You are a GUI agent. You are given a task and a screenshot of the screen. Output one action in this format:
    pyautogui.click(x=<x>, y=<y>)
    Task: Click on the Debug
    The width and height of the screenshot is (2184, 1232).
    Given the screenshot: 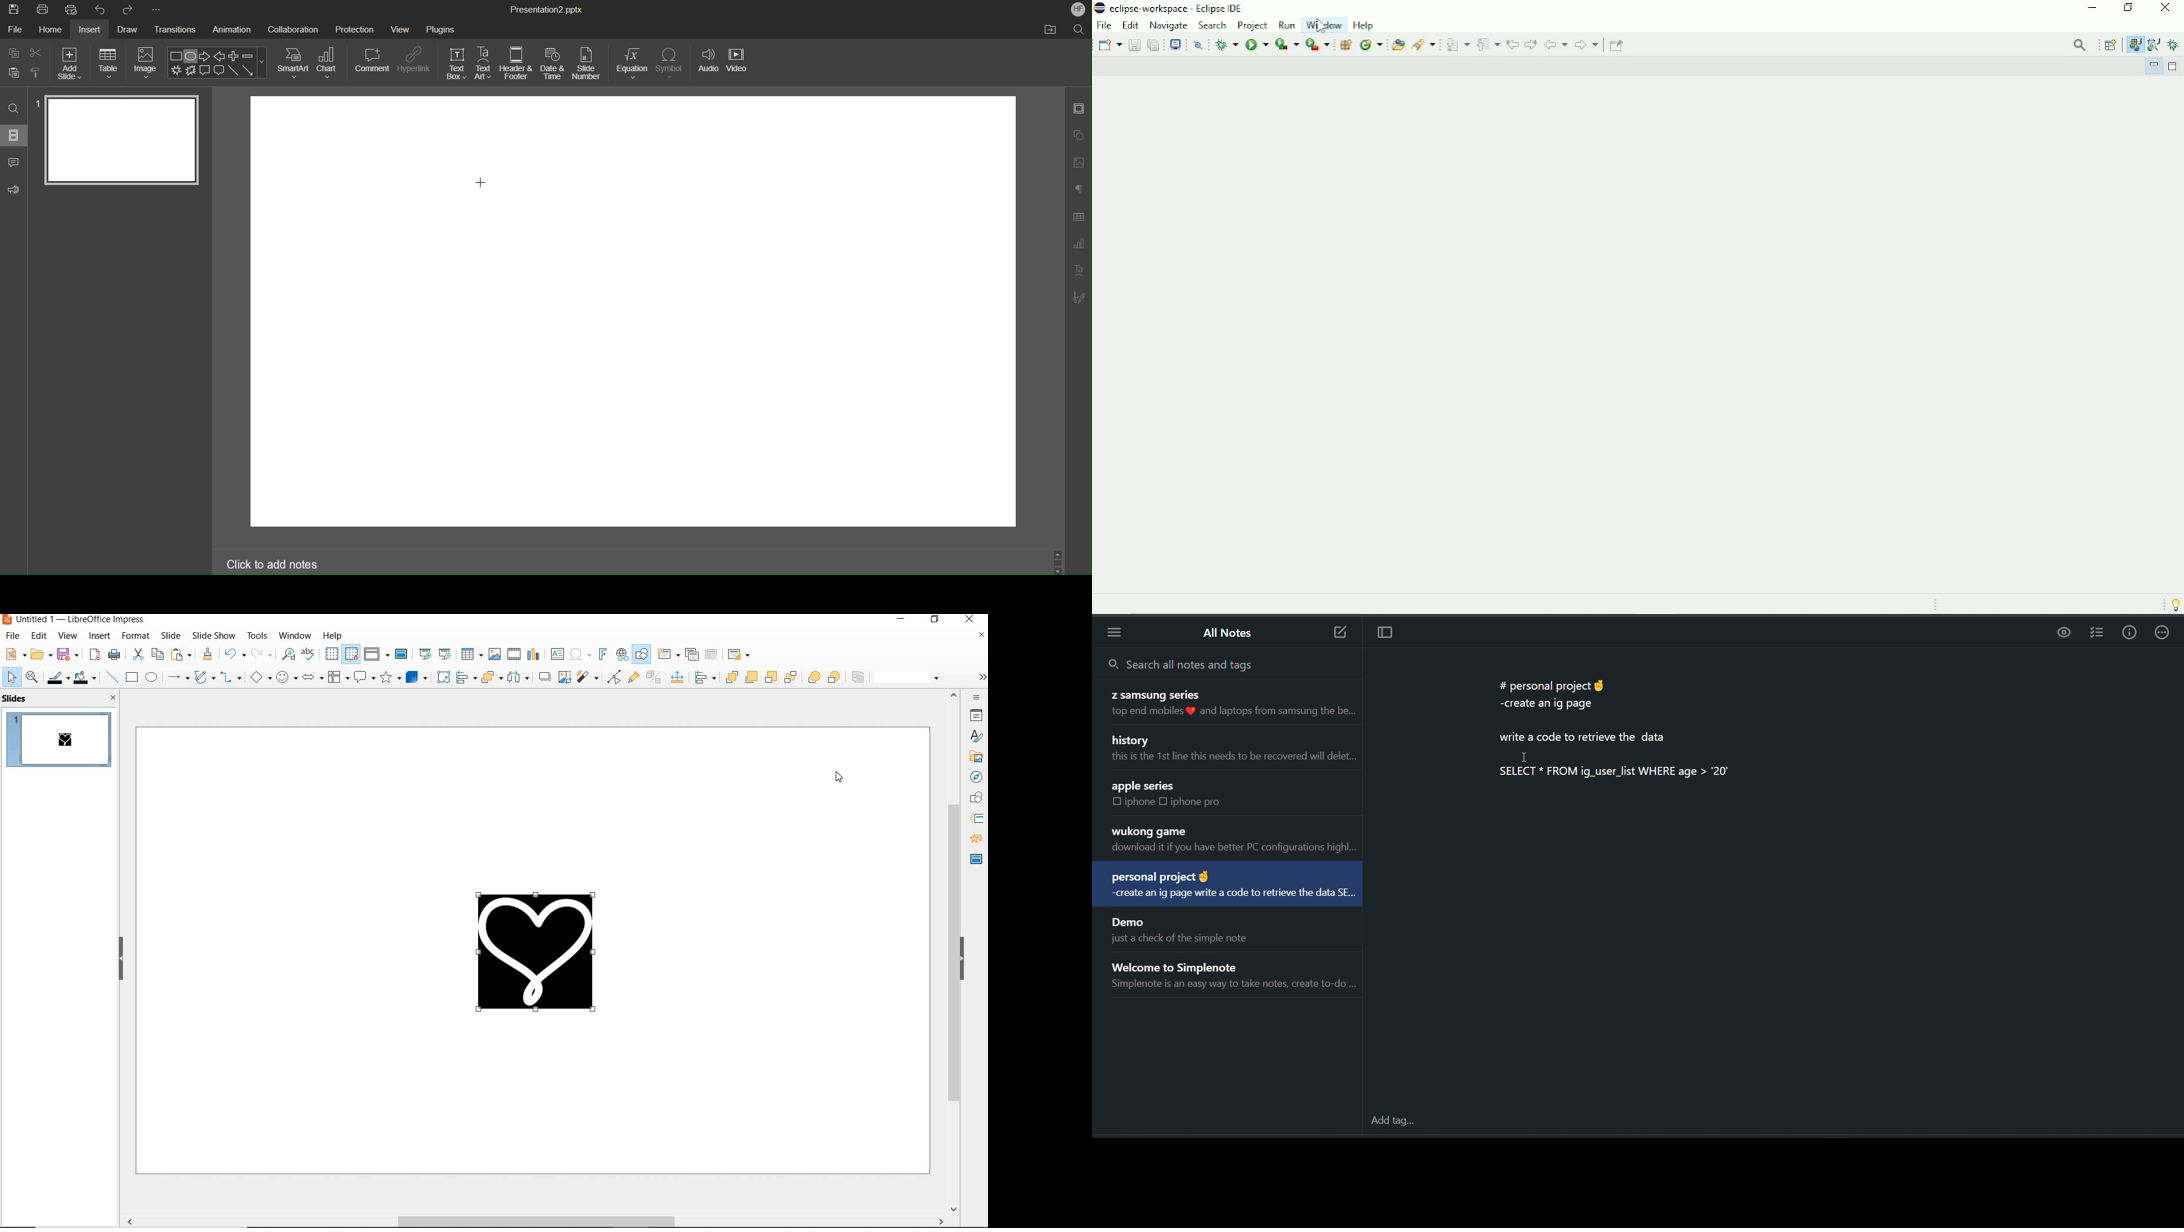 What is the action you would take?
    pyautogui.click(x=2174, y=45)
    